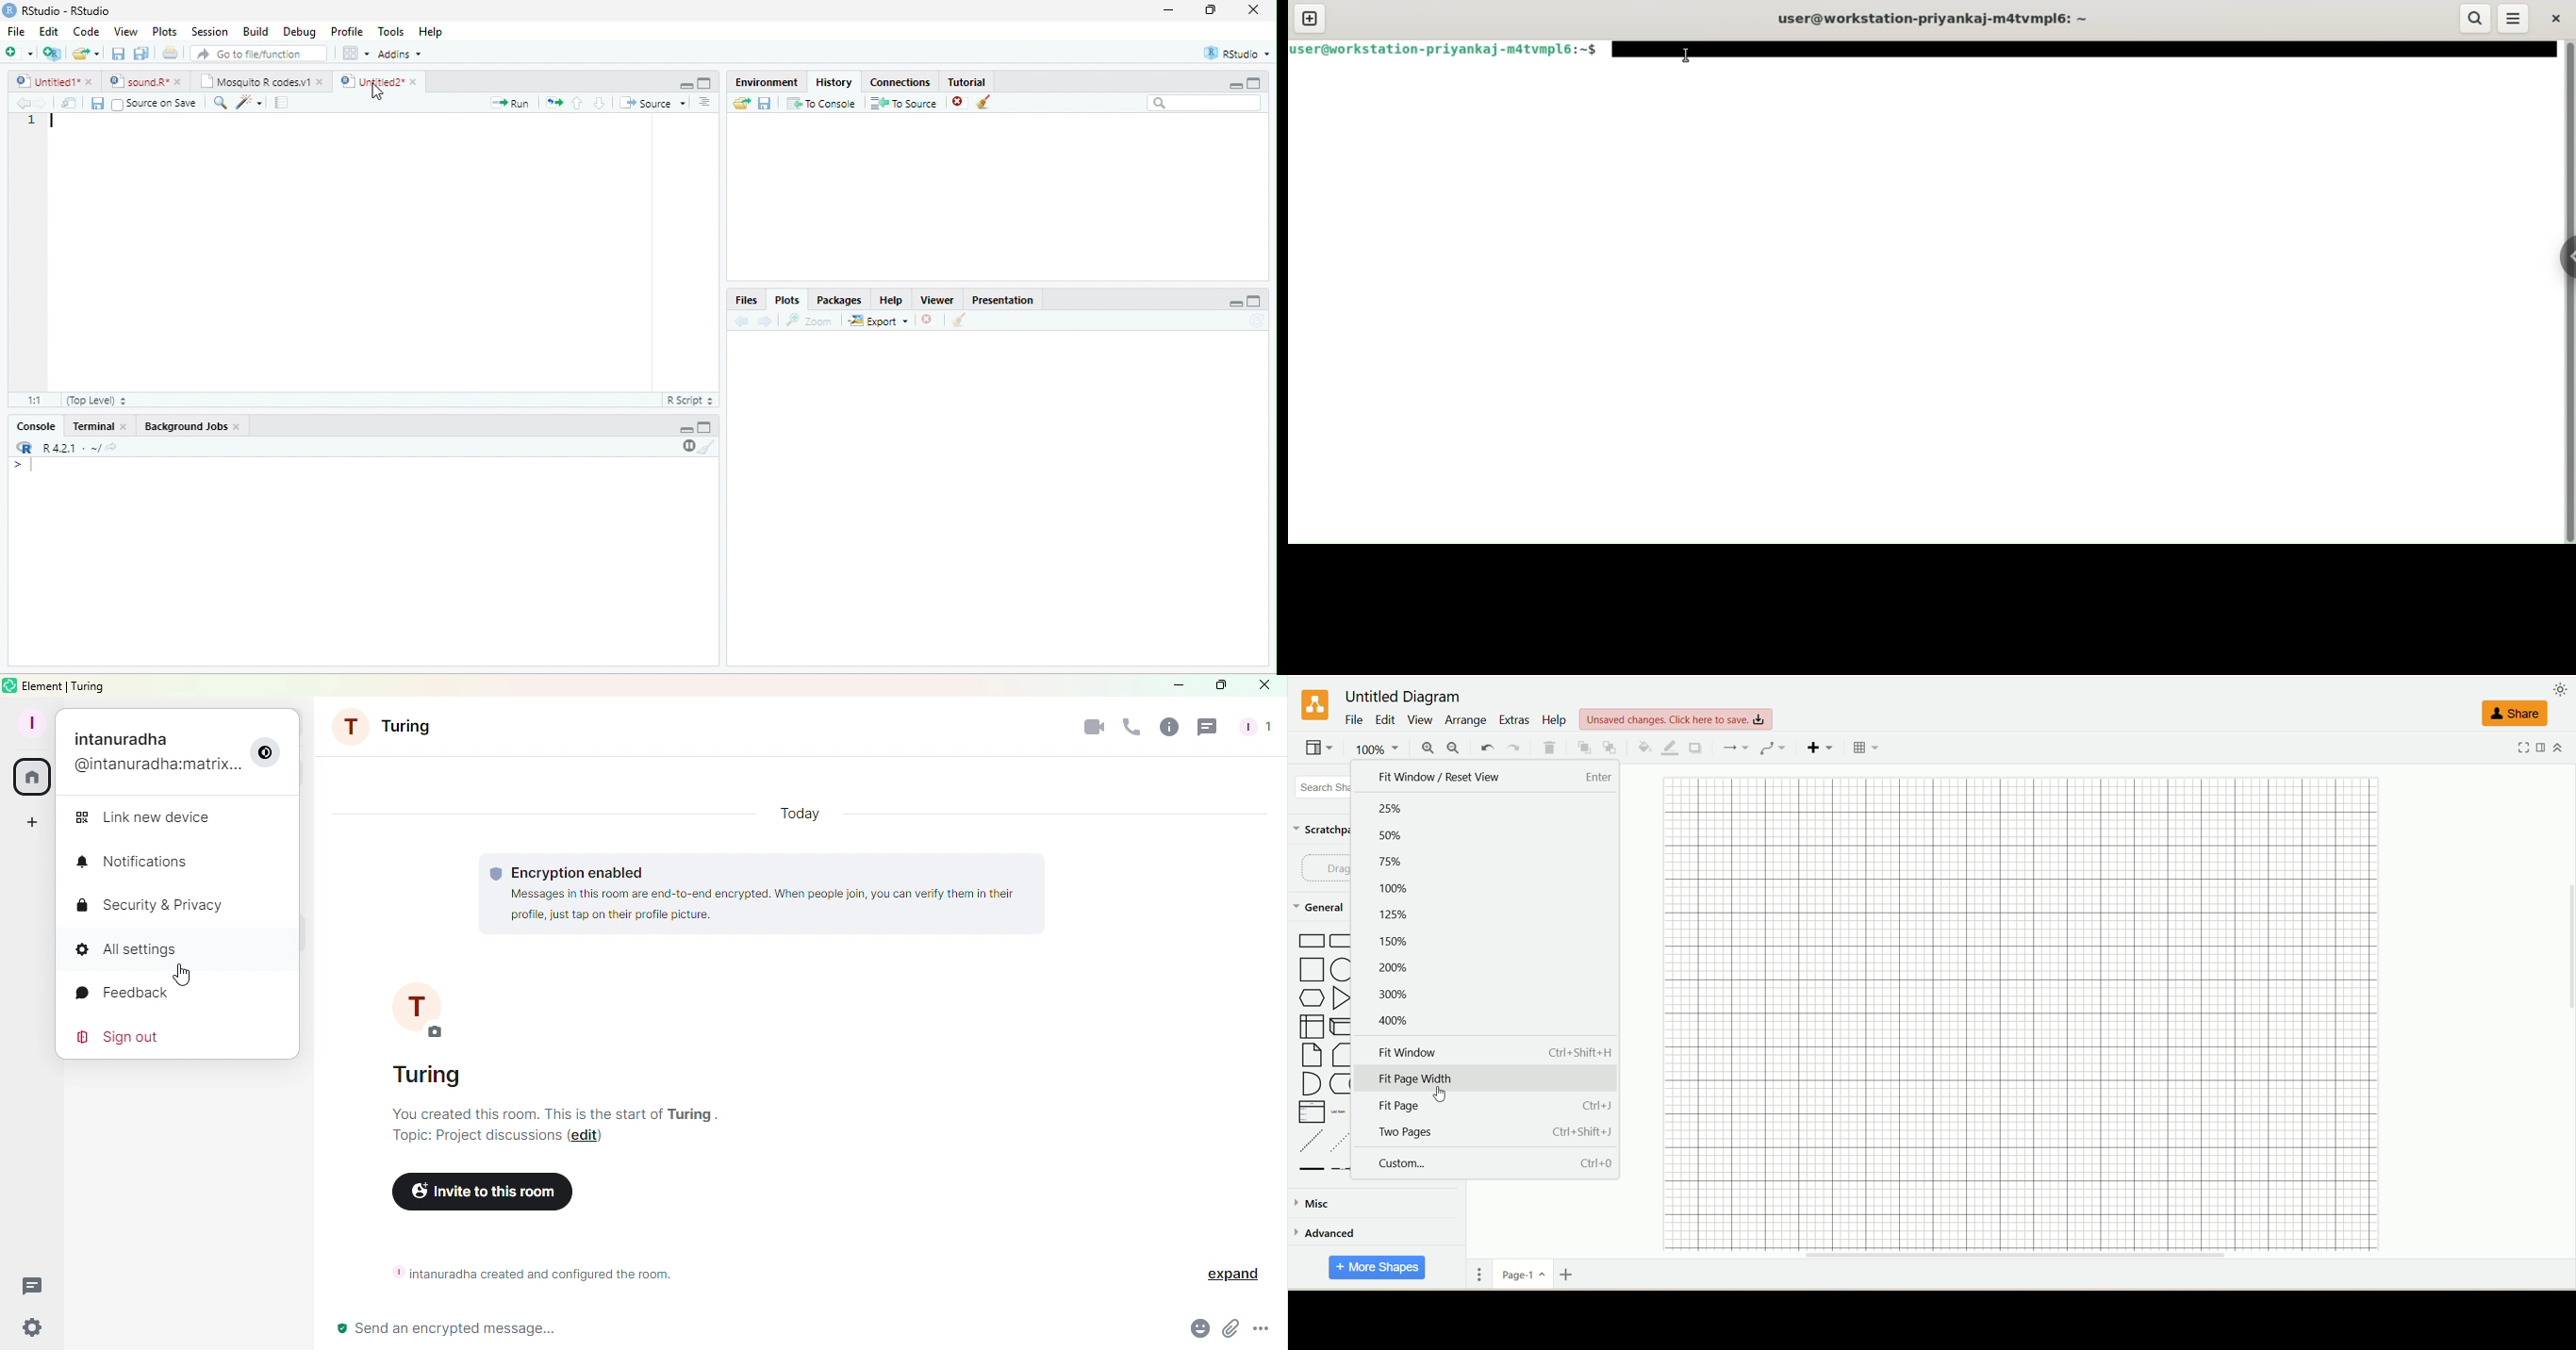 The image size is (2576, 1372). I want to click on clear, so click(984, 102).